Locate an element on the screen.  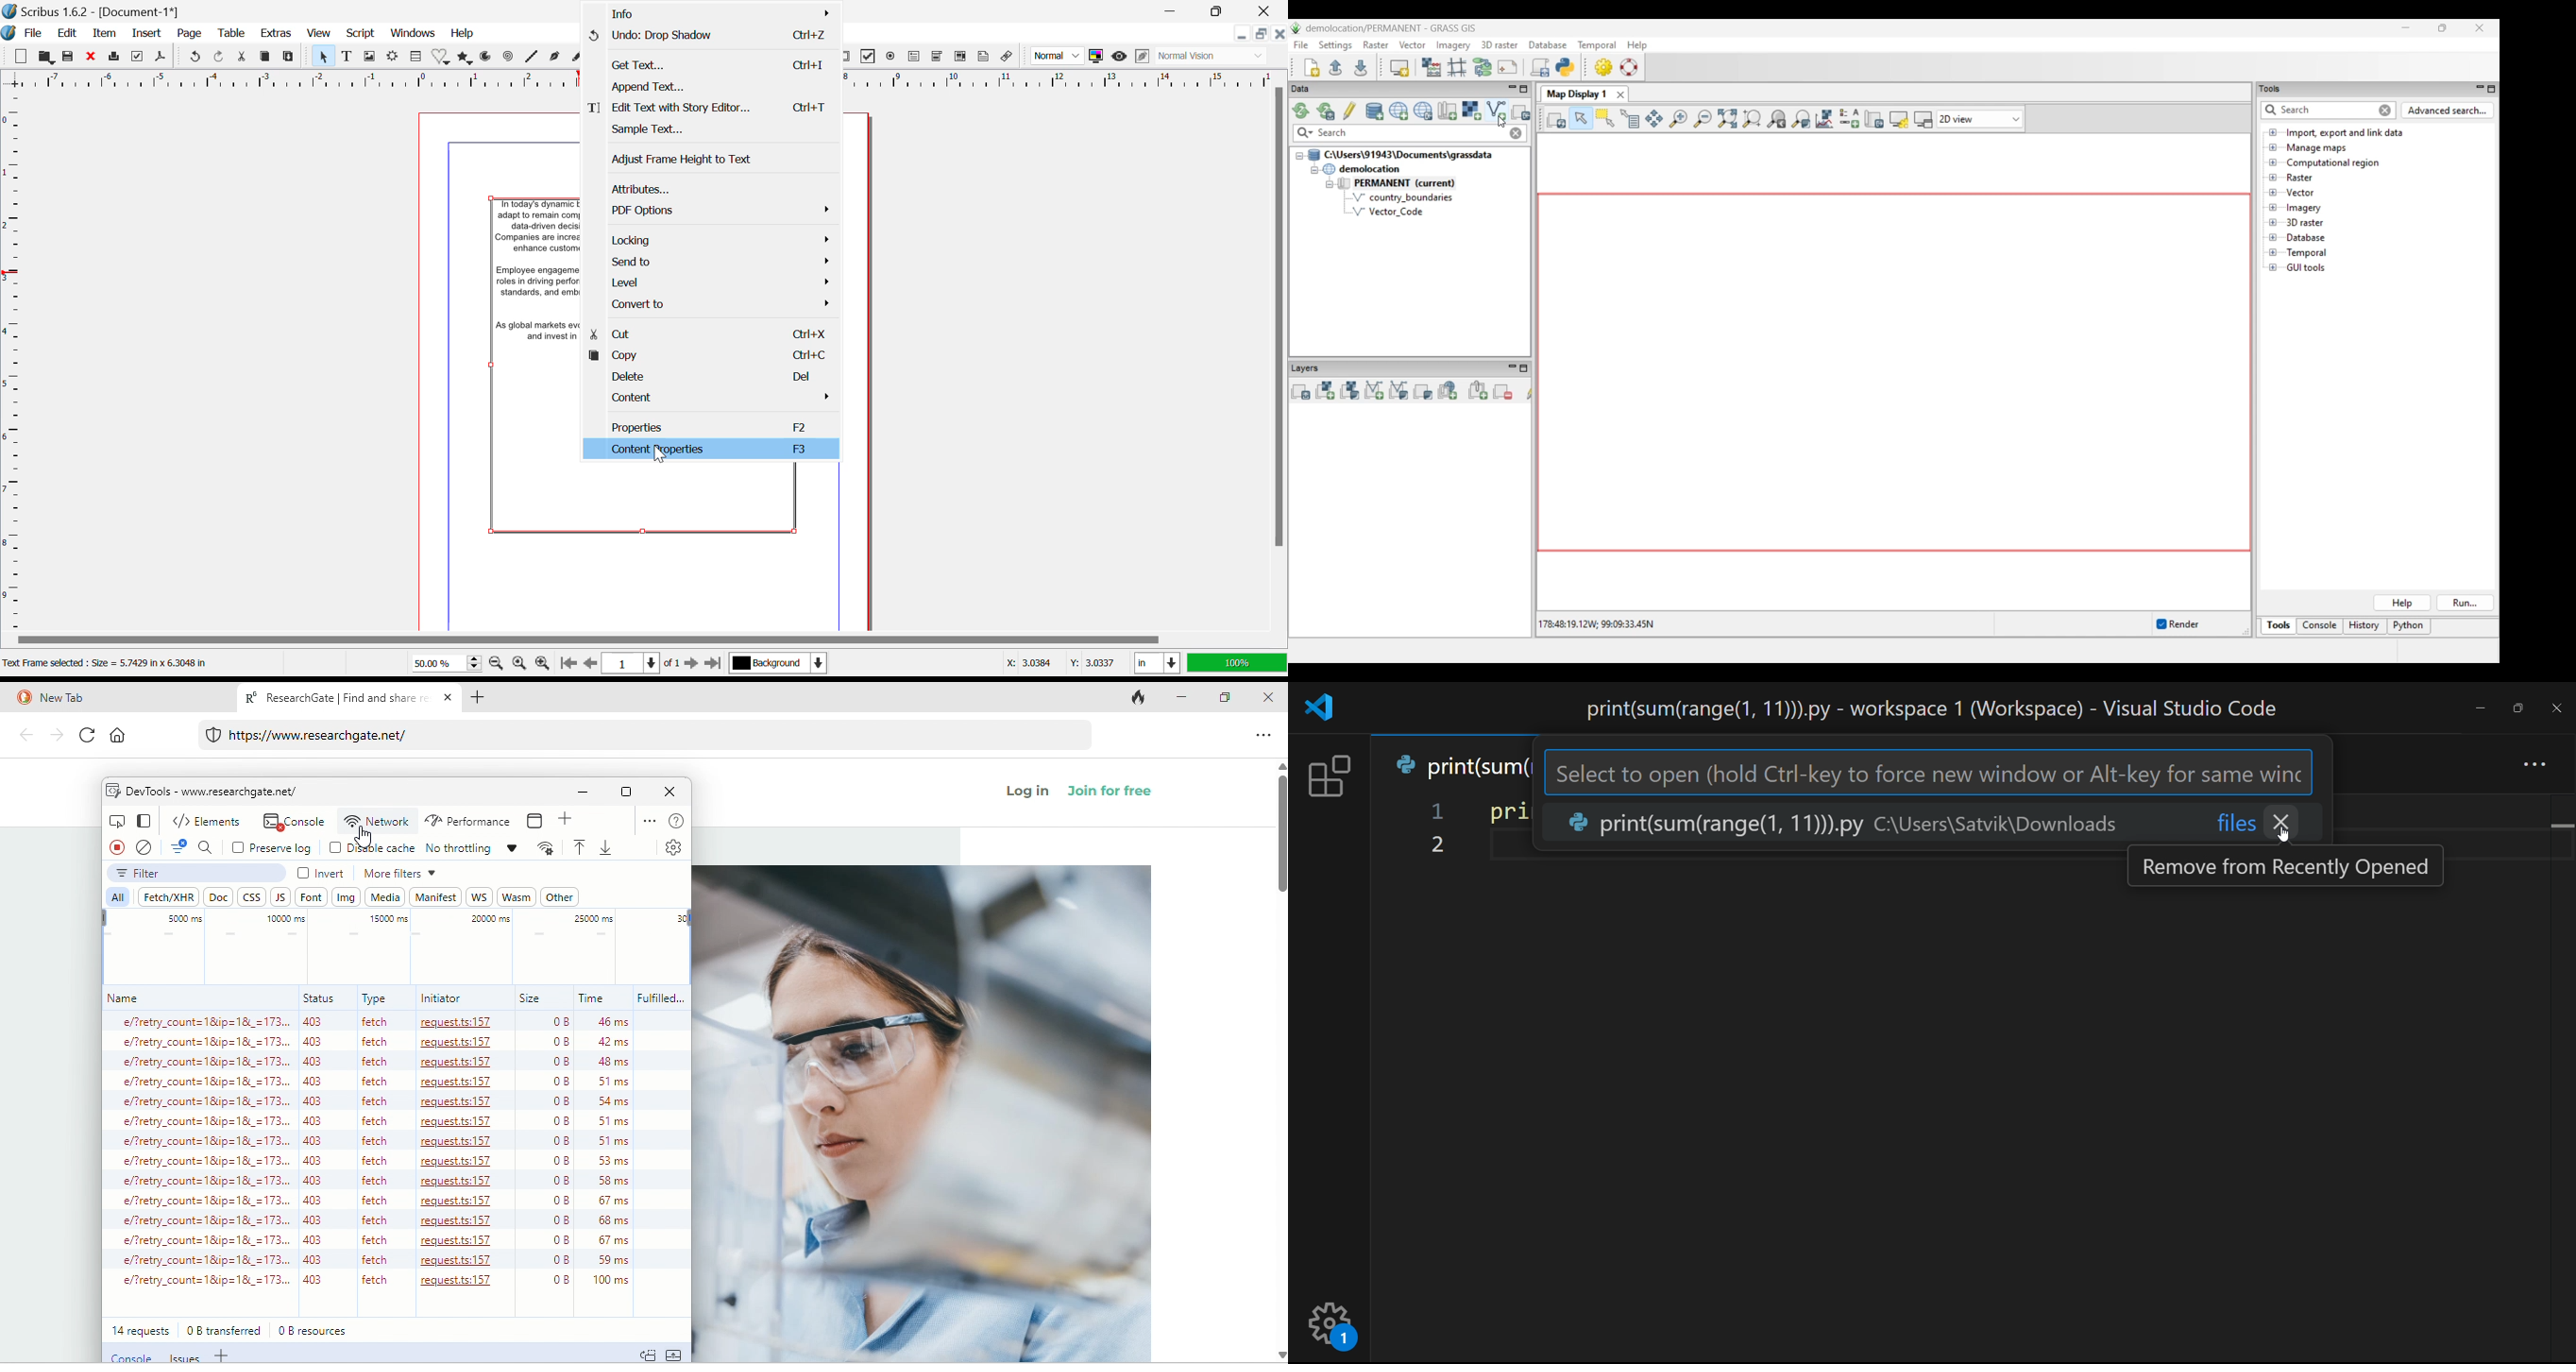
Adjust Frame Height to Text is located at coordinates (714, 160).